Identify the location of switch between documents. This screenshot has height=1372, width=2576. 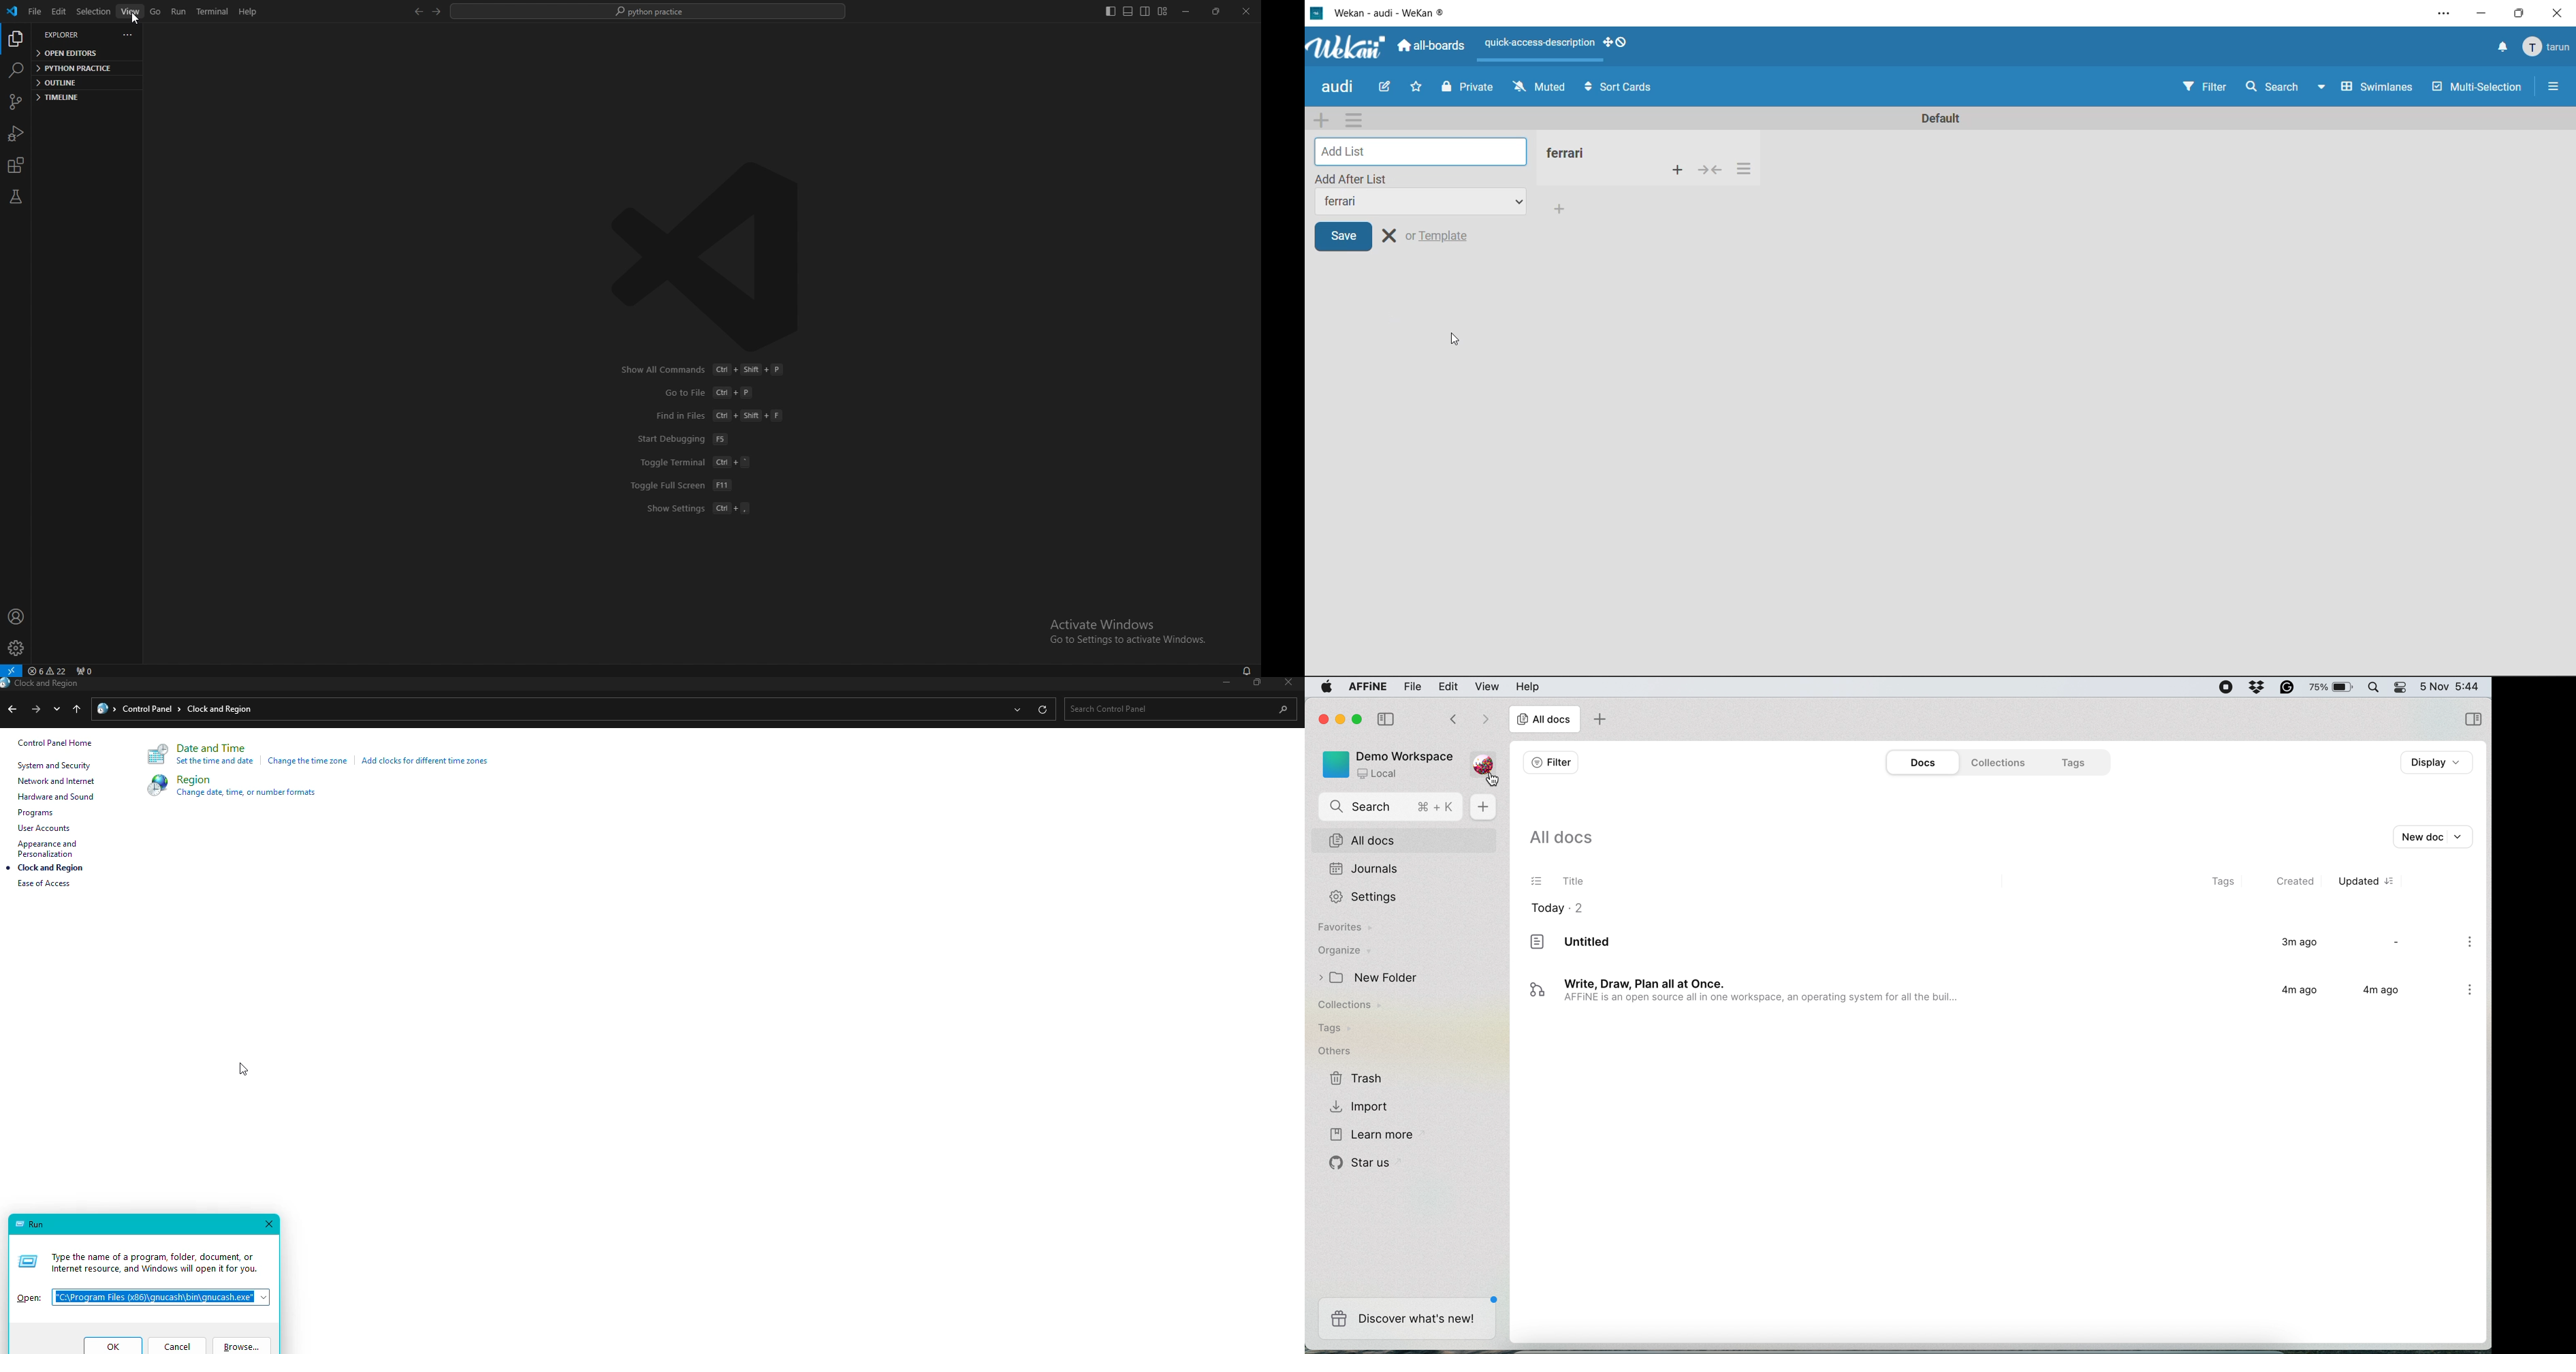
(1466, 720).